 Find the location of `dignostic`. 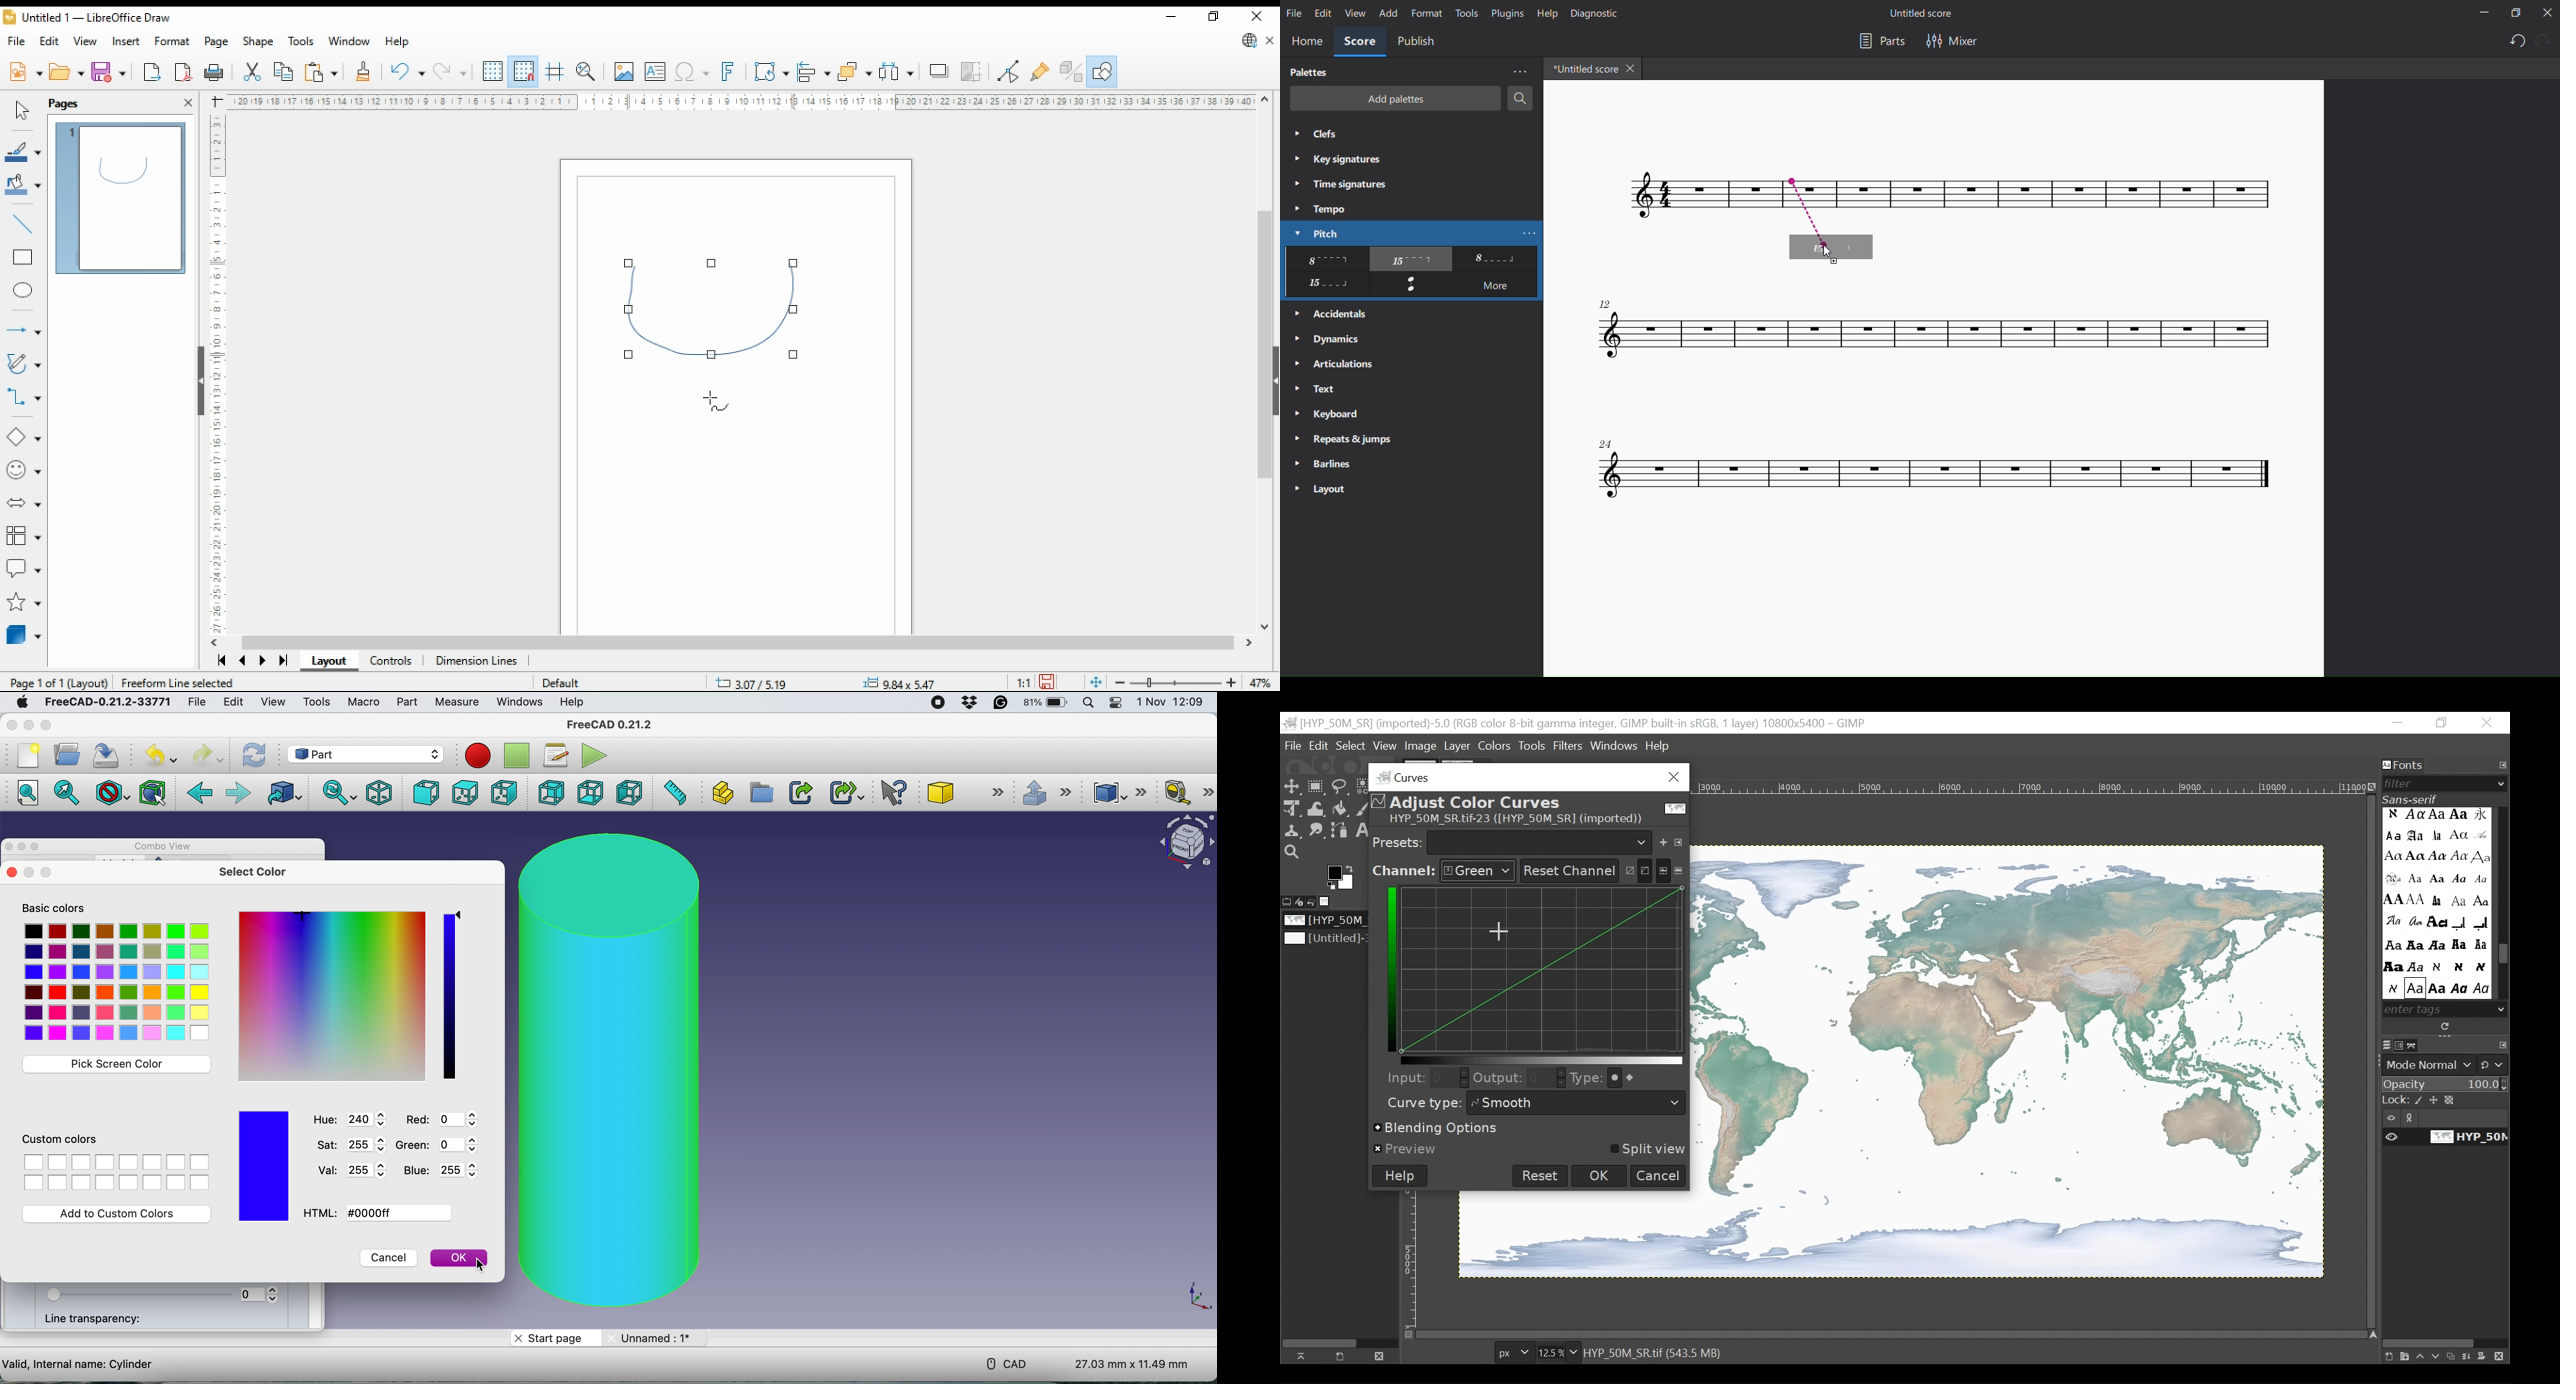

dignostic is located at coordinates (1599, 15).